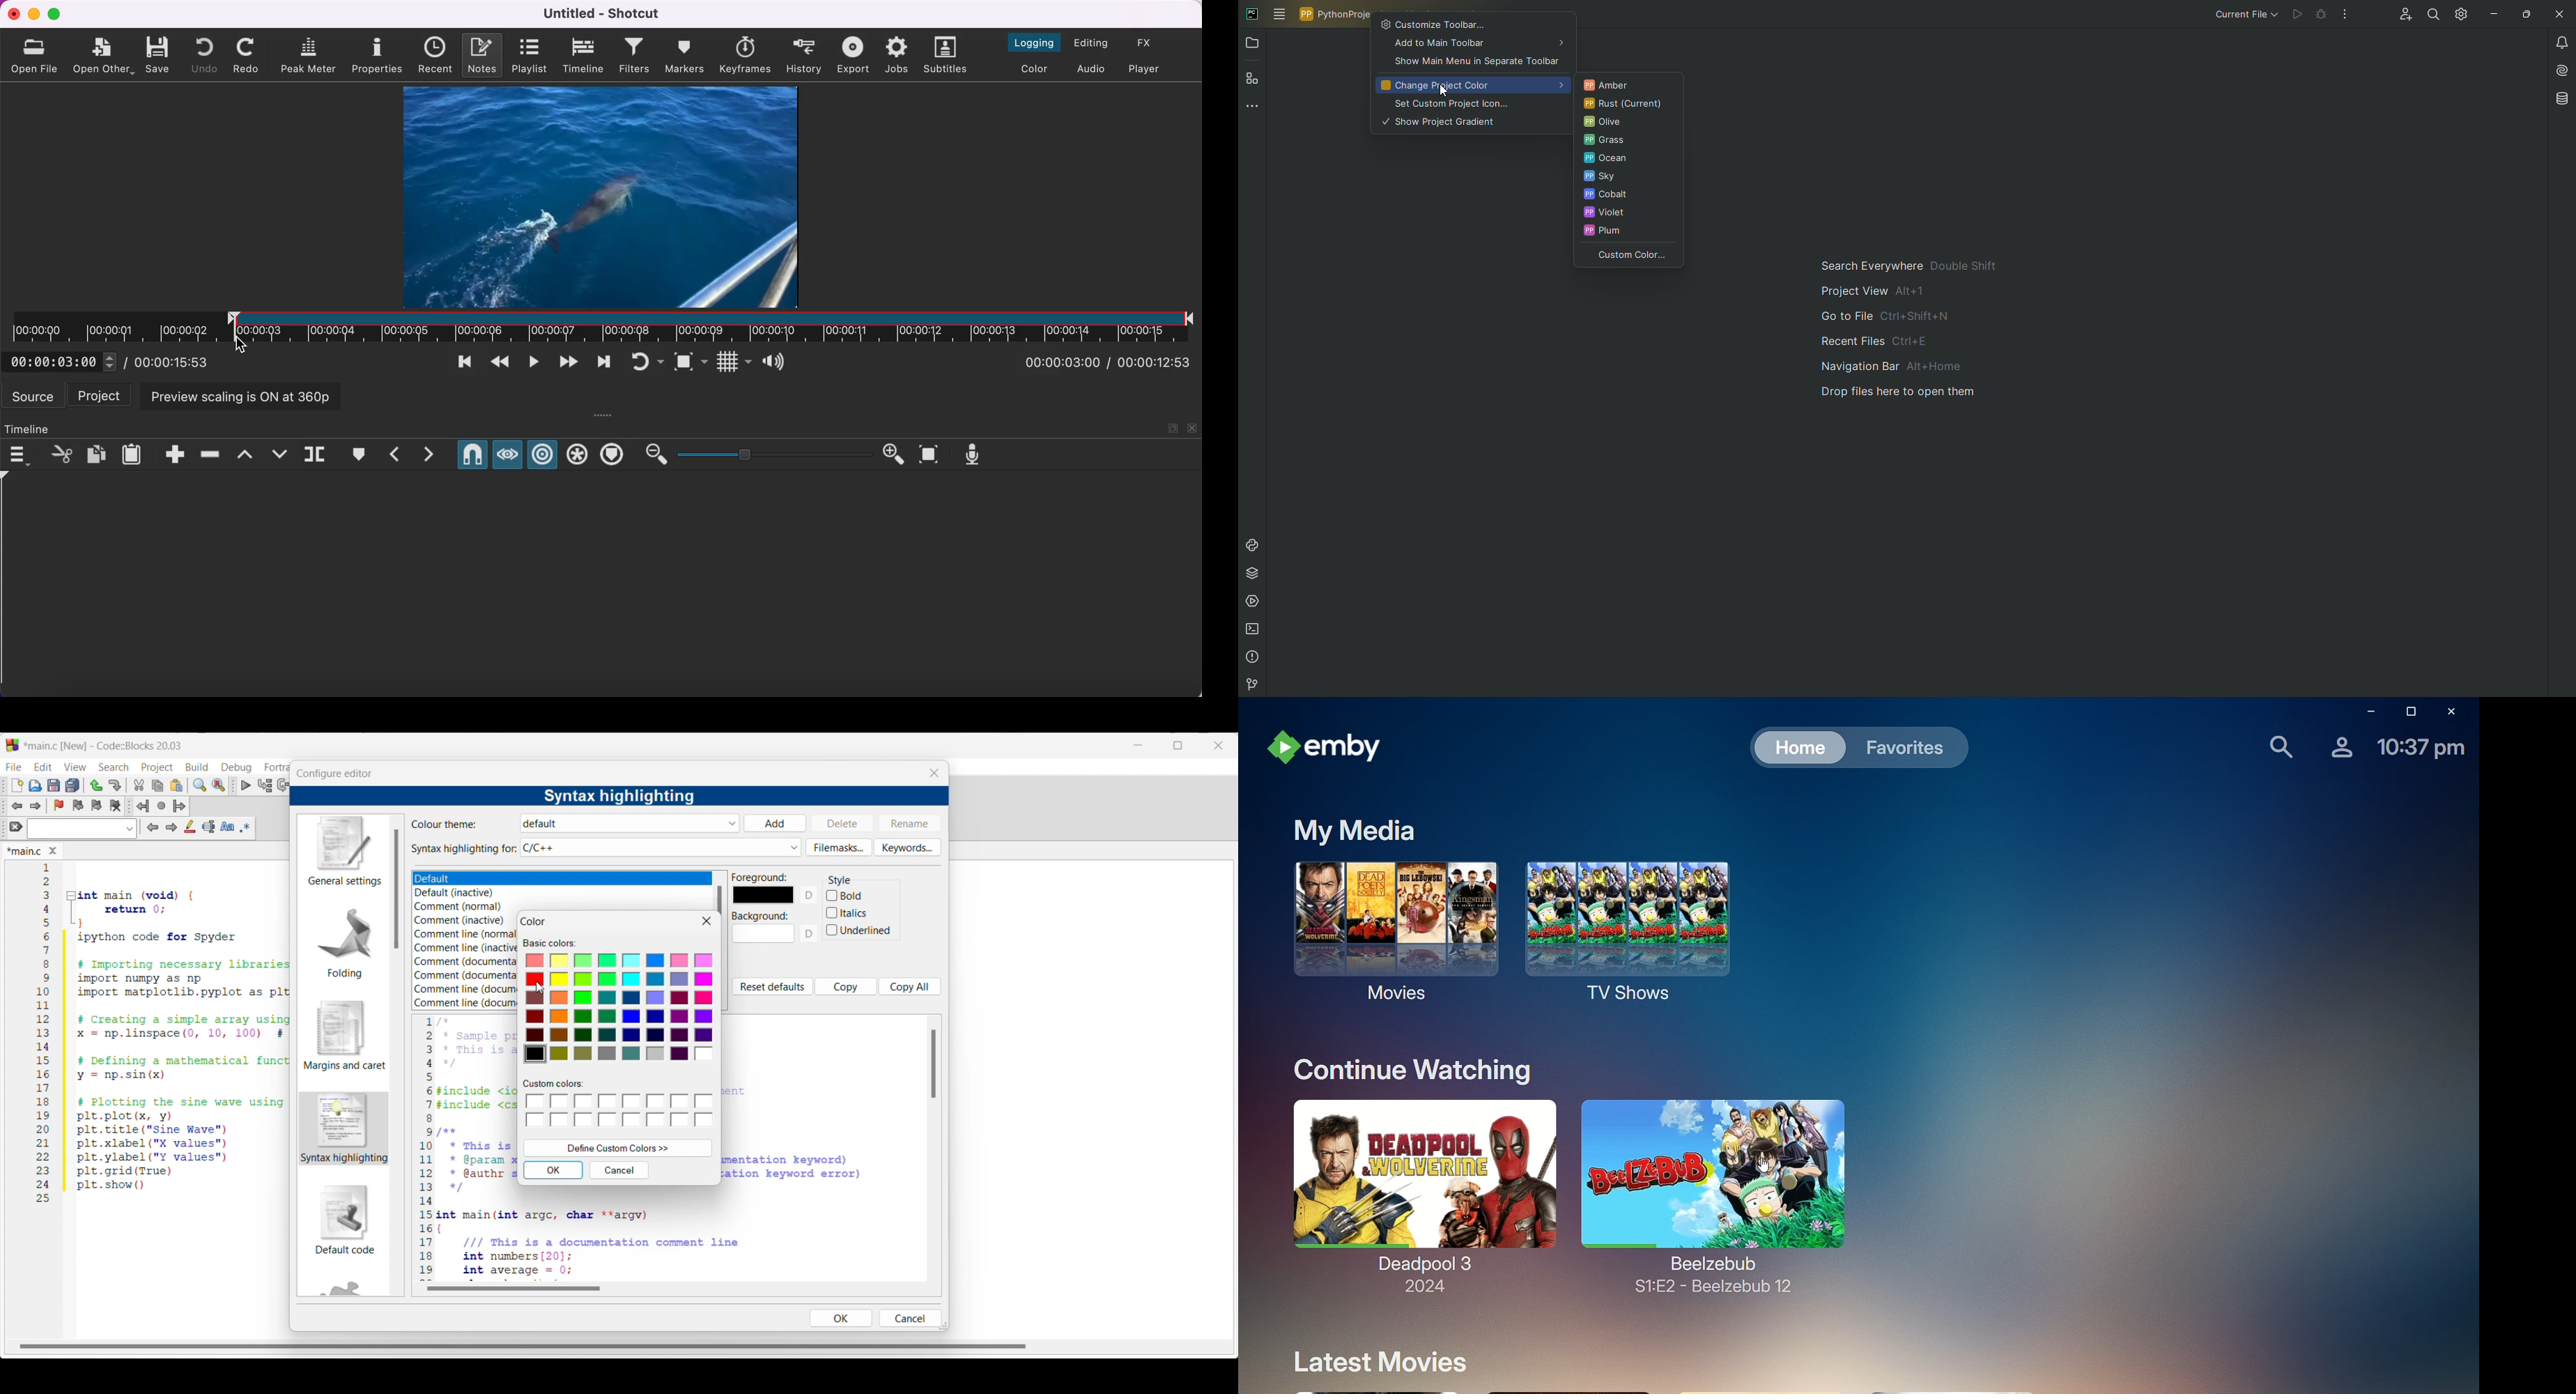  What do you see at coordinates (378, 54) in the screenshot?
I see `properties` at bounding box center [378, 54].